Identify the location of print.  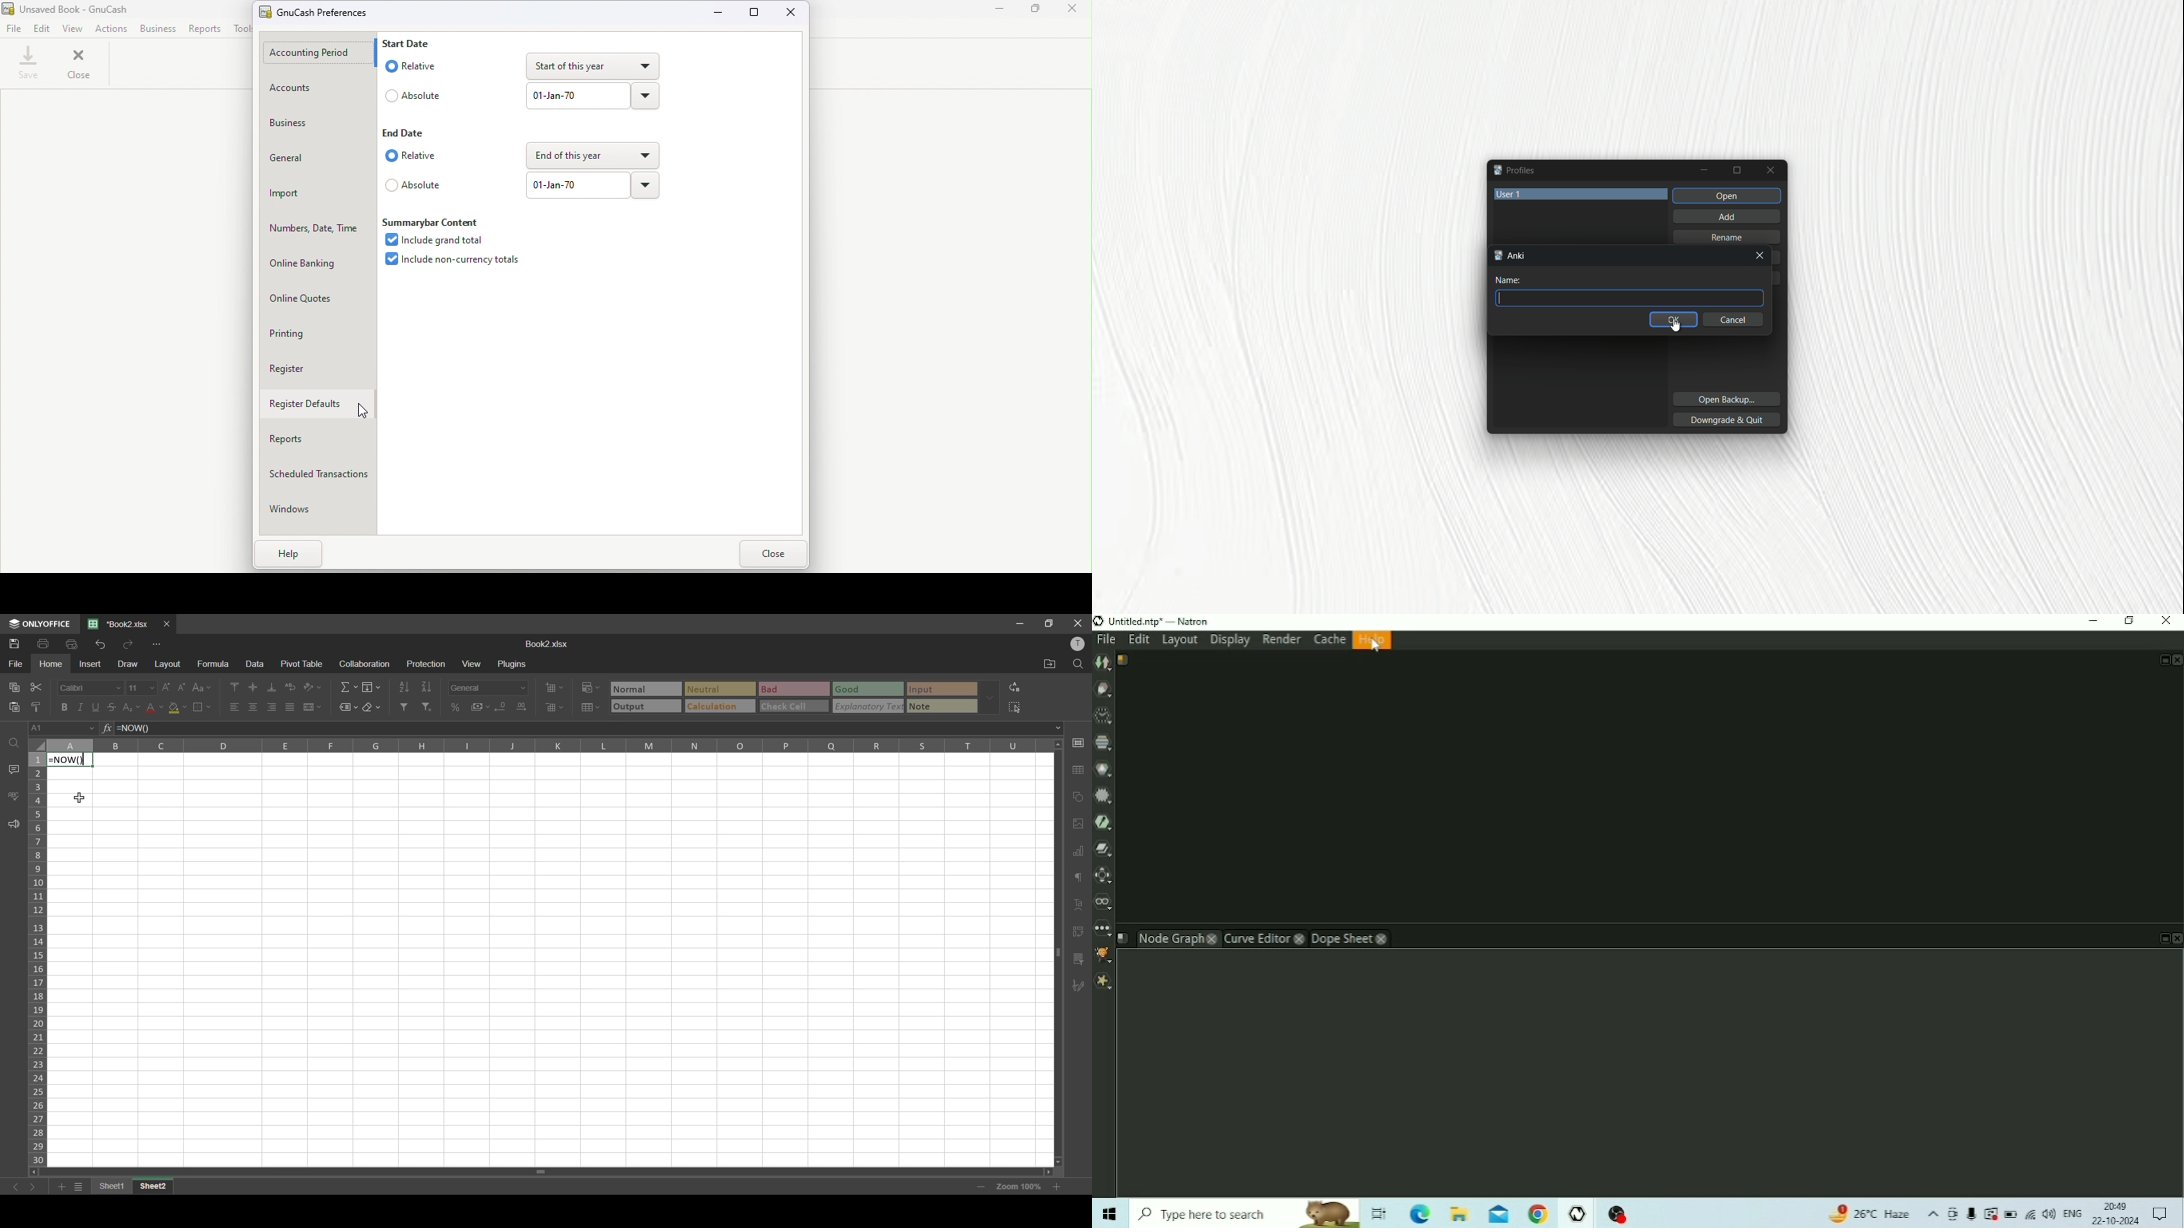
(46, 643).